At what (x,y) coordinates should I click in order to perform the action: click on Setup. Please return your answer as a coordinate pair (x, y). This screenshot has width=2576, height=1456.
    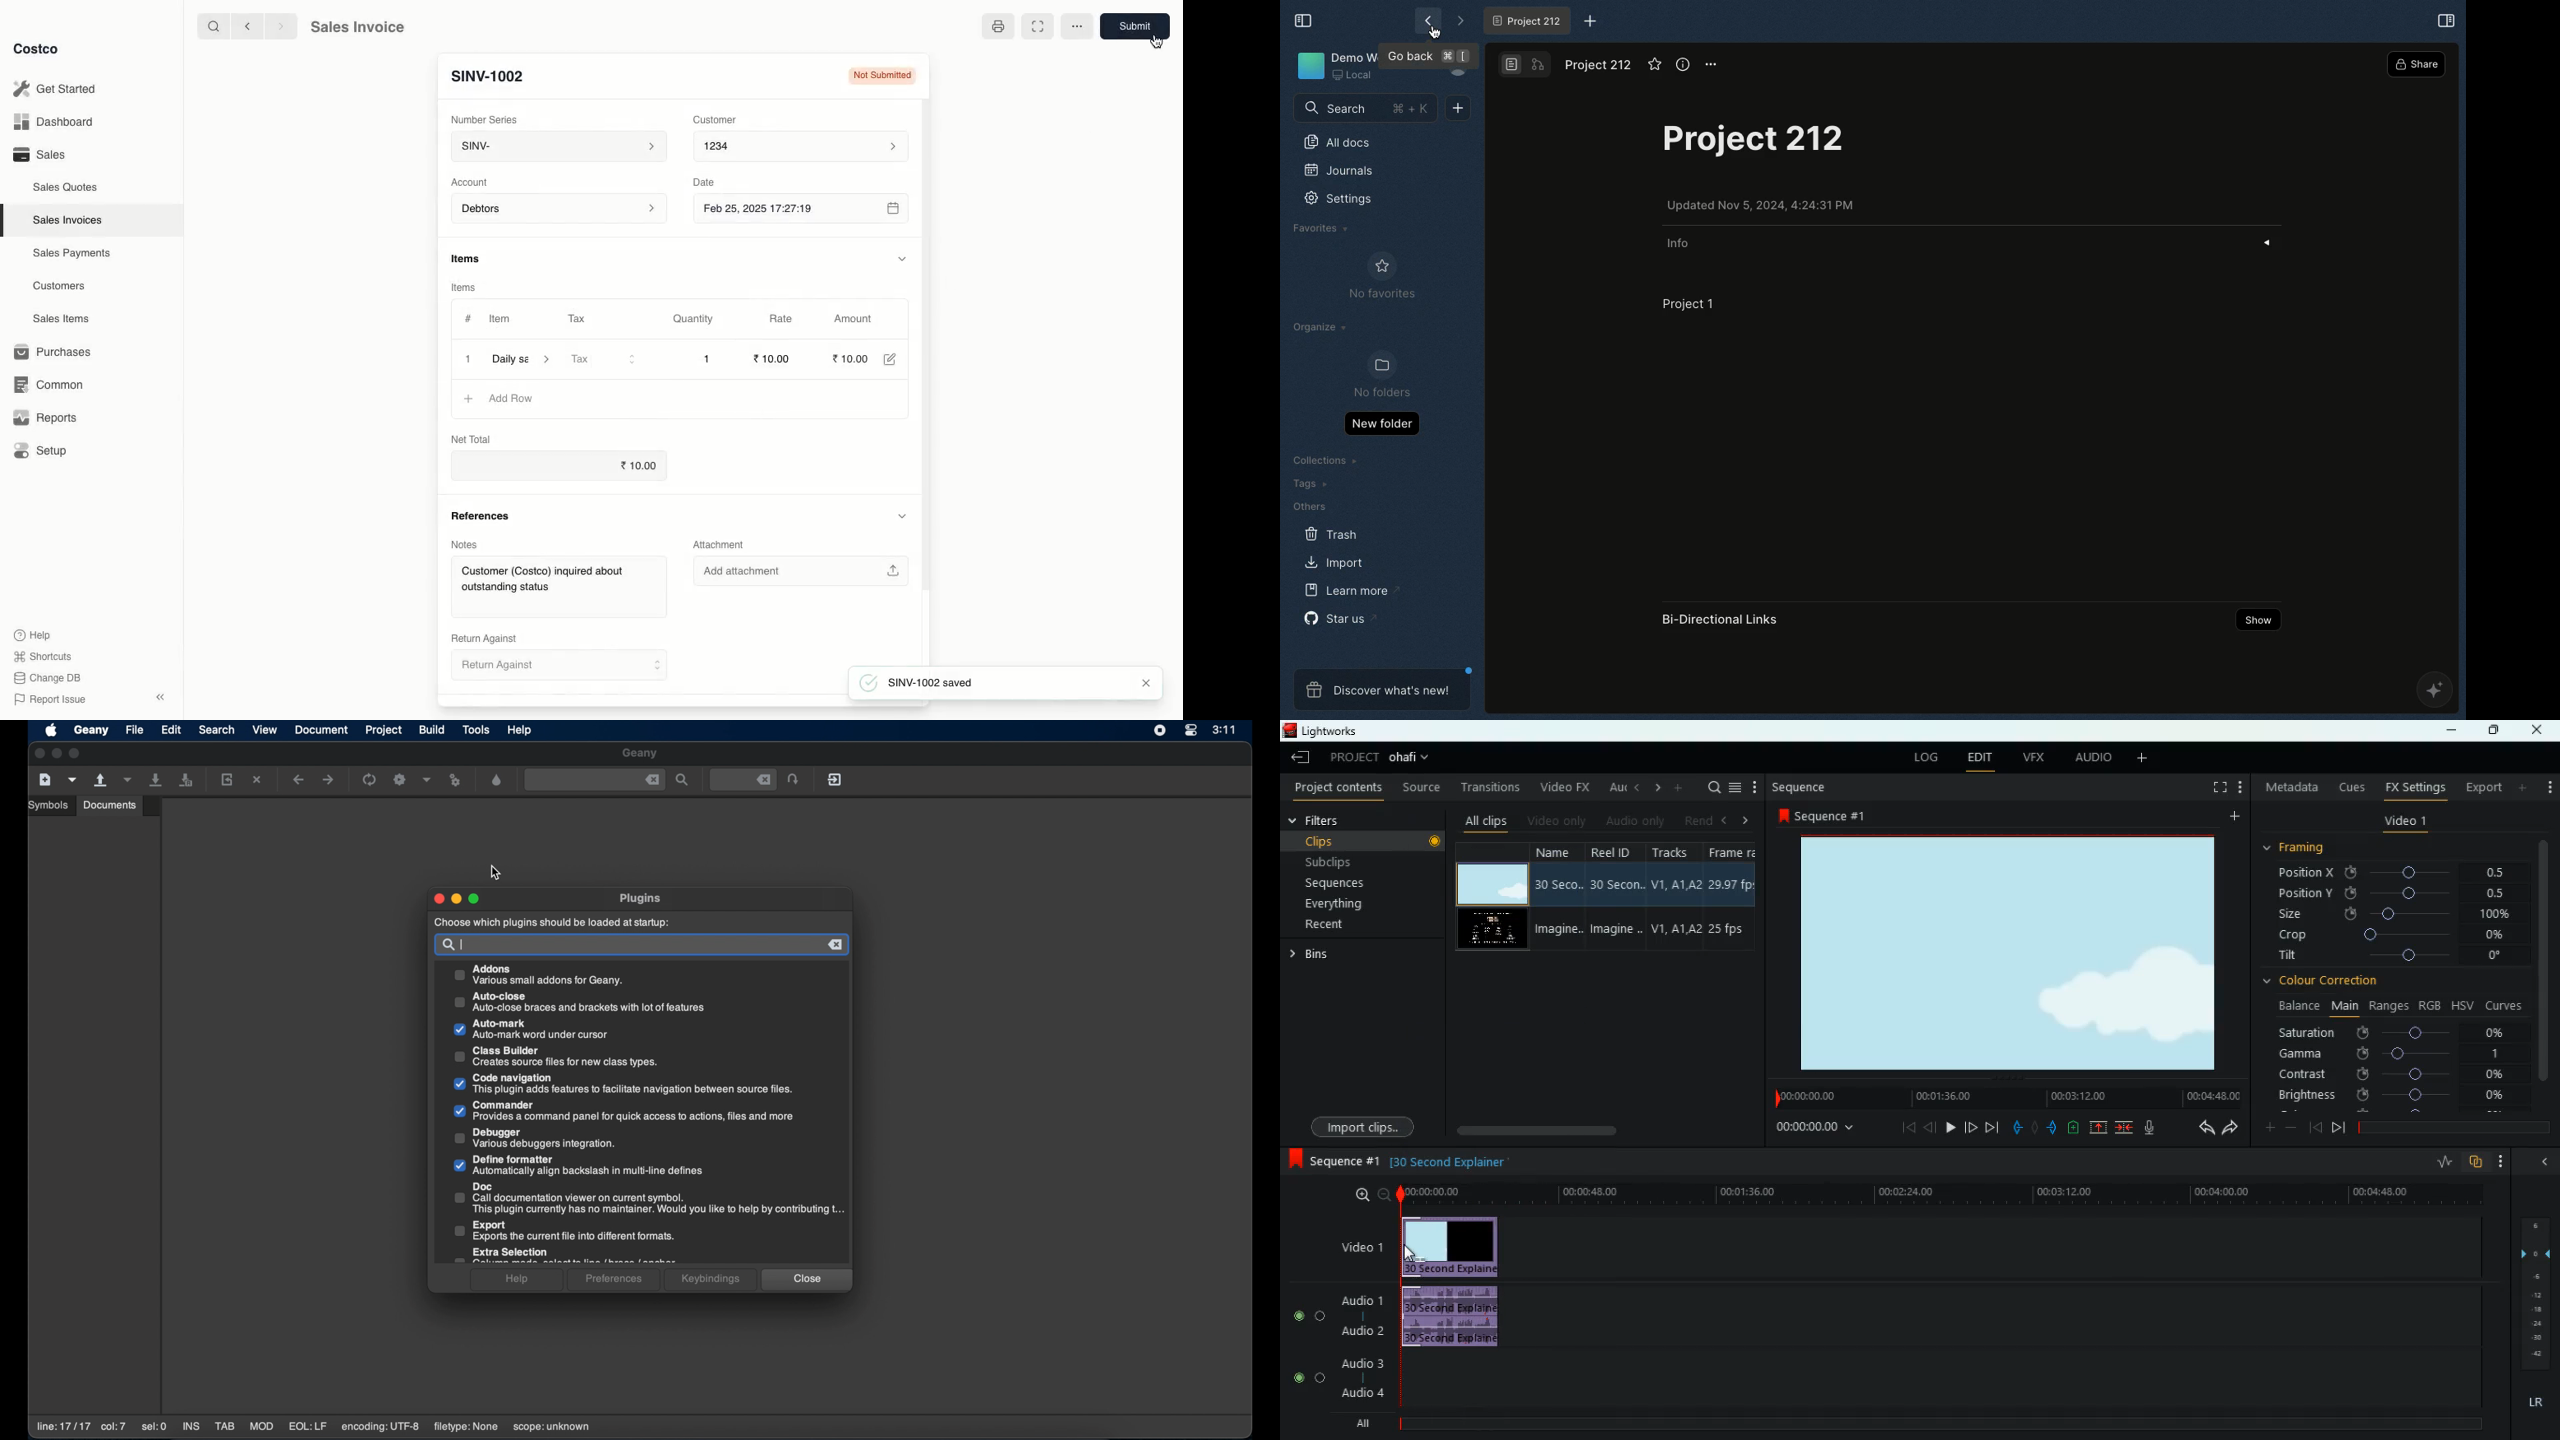
    Looking at the image, I should click on (41, 449).